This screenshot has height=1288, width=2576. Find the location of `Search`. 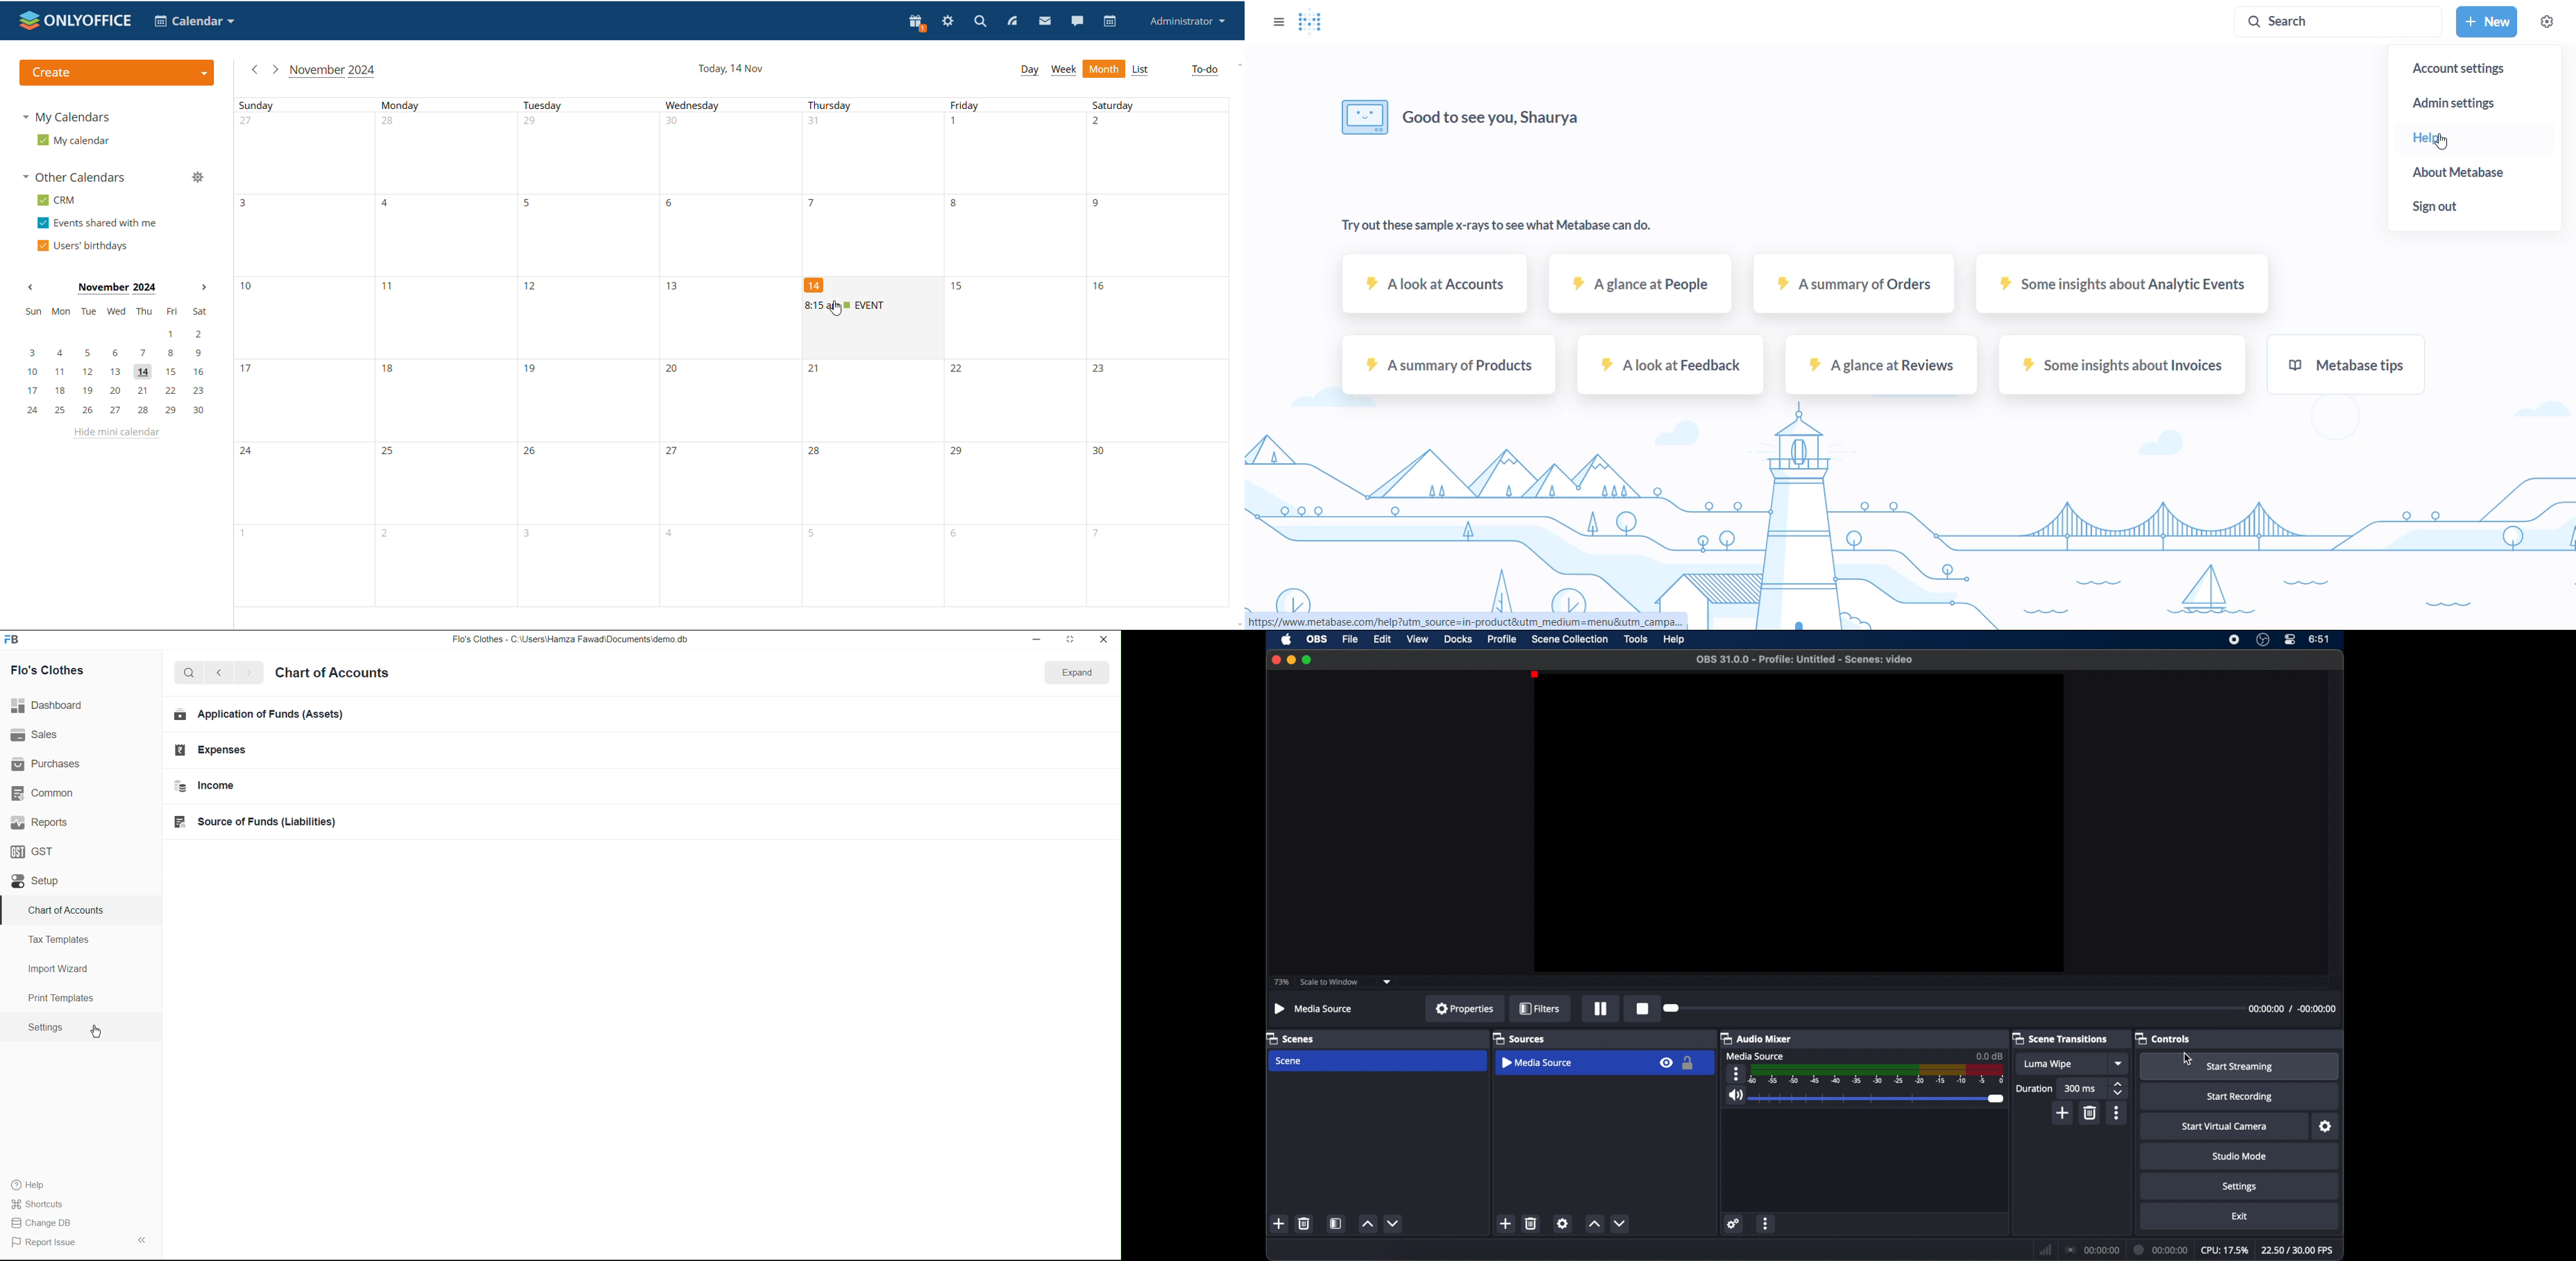

Search is located at coordinates (185, 673).